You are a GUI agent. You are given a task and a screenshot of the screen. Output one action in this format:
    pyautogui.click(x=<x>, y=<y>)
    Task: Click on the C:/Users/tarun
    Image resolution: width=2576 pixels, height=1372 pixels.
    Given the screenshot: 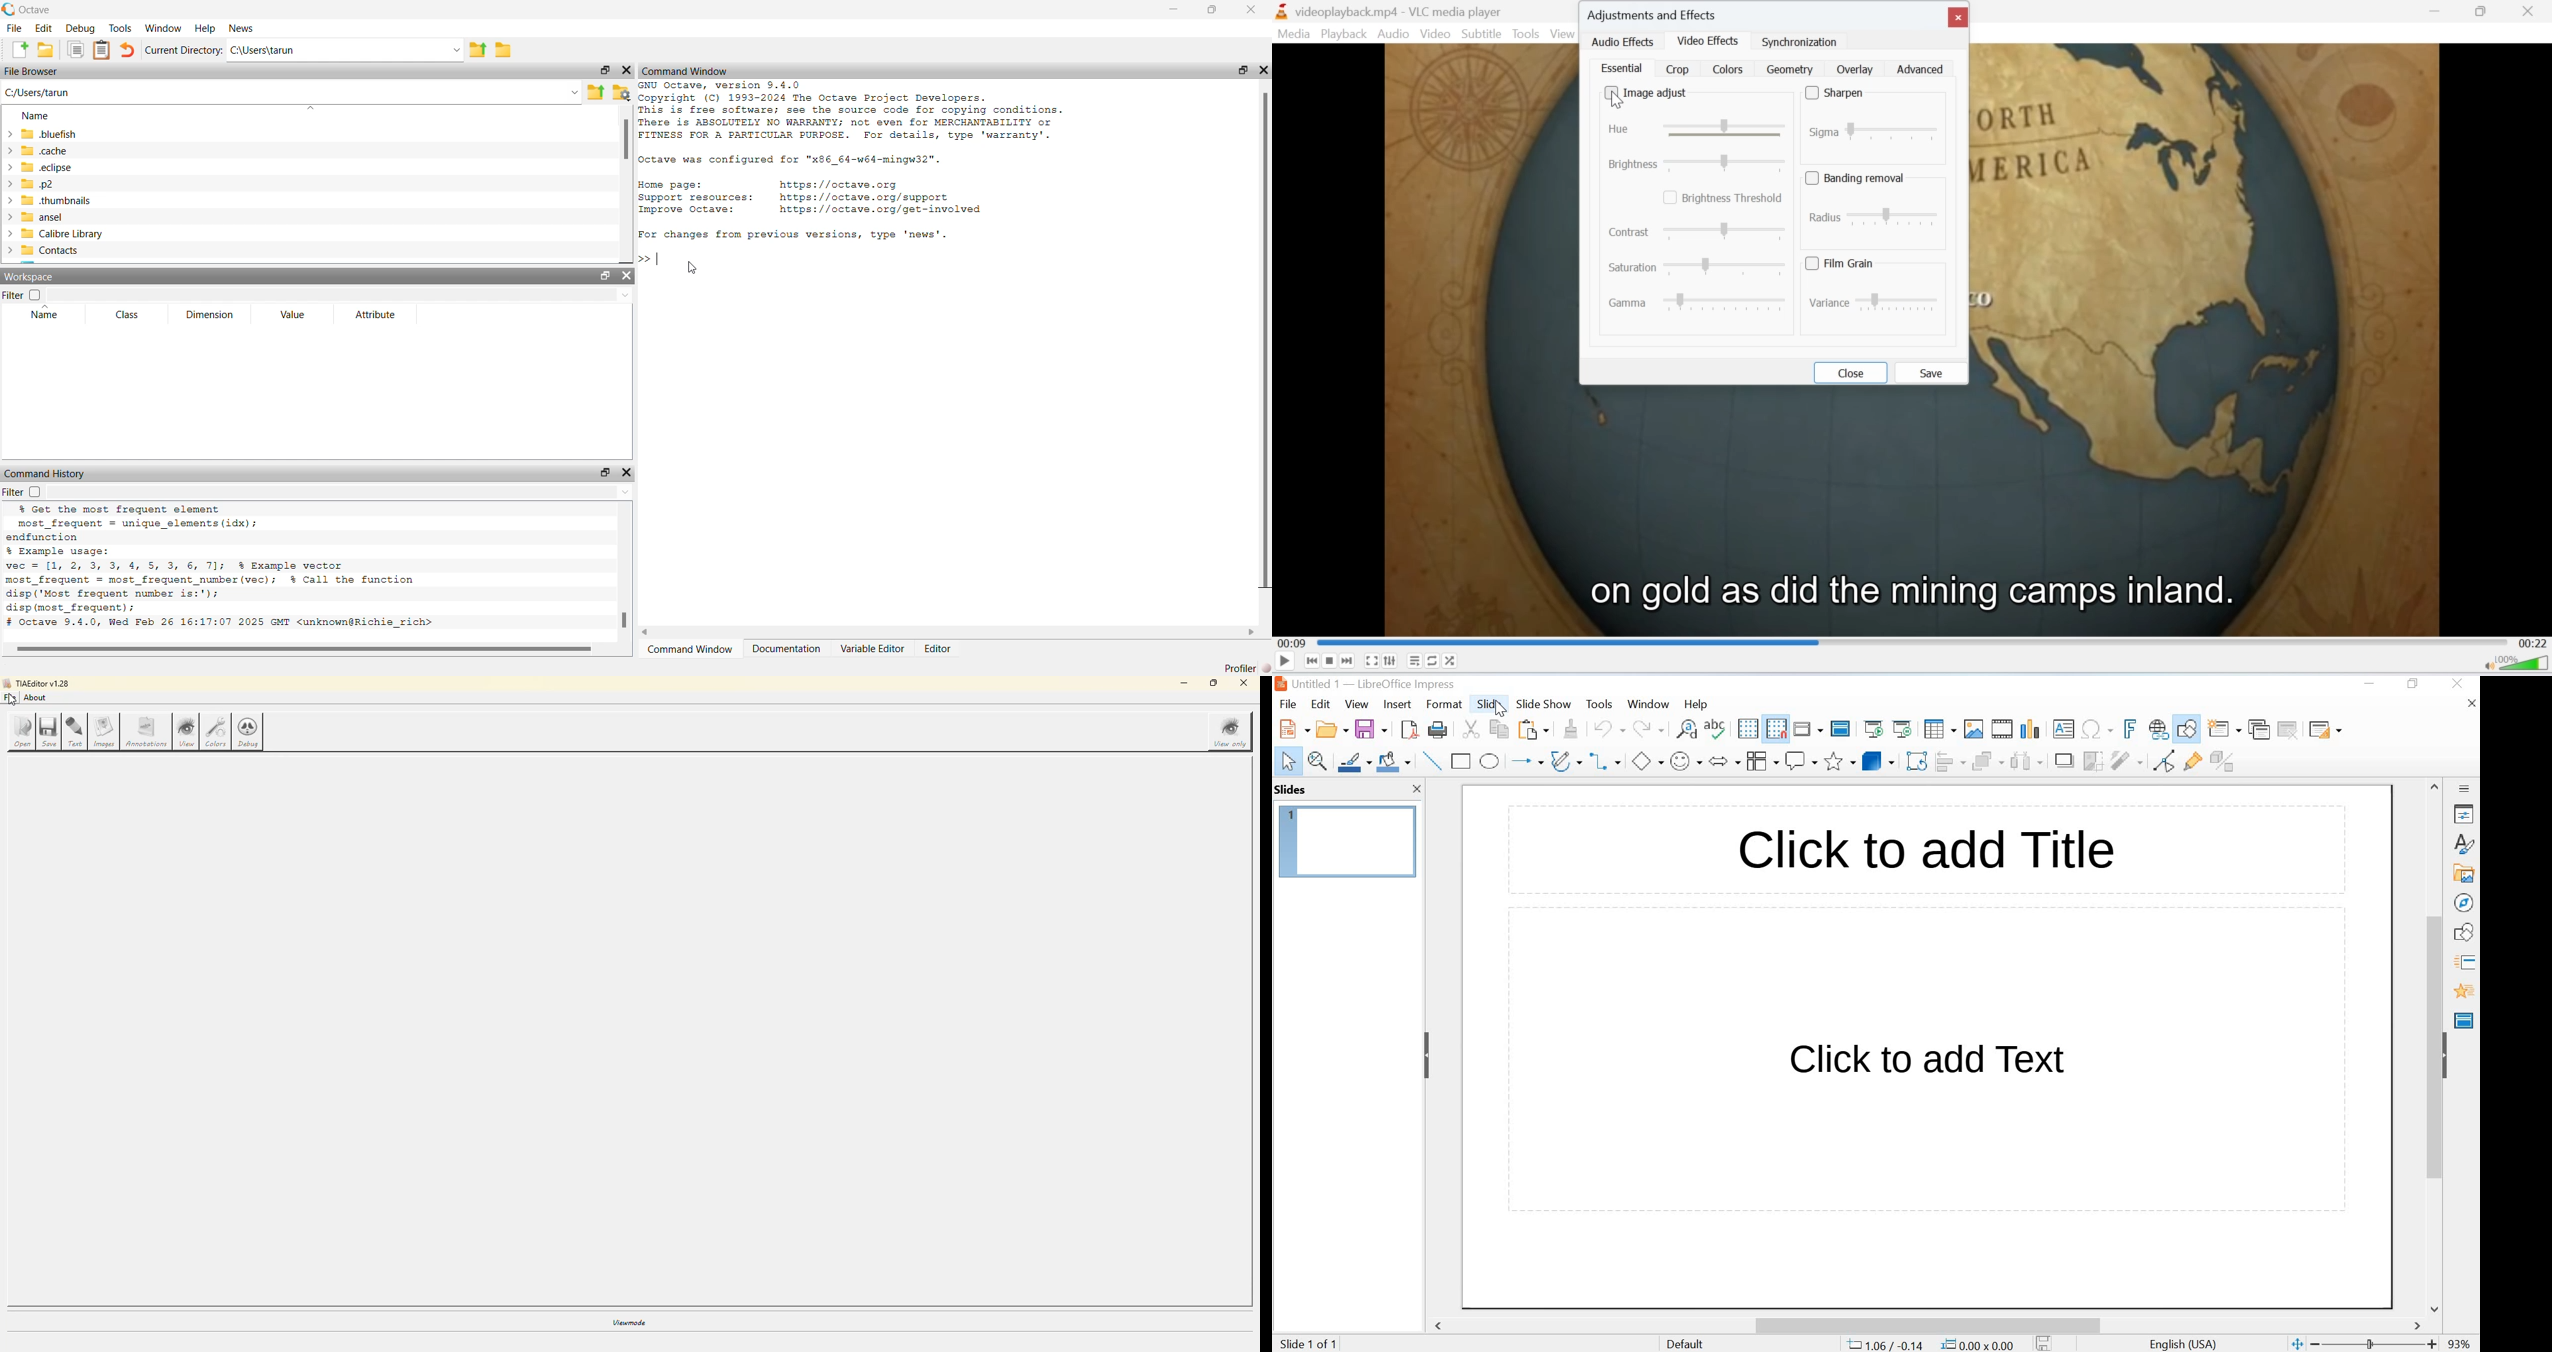 What is the action you would take?
    pyautogui.click(x=37, y=93)
    